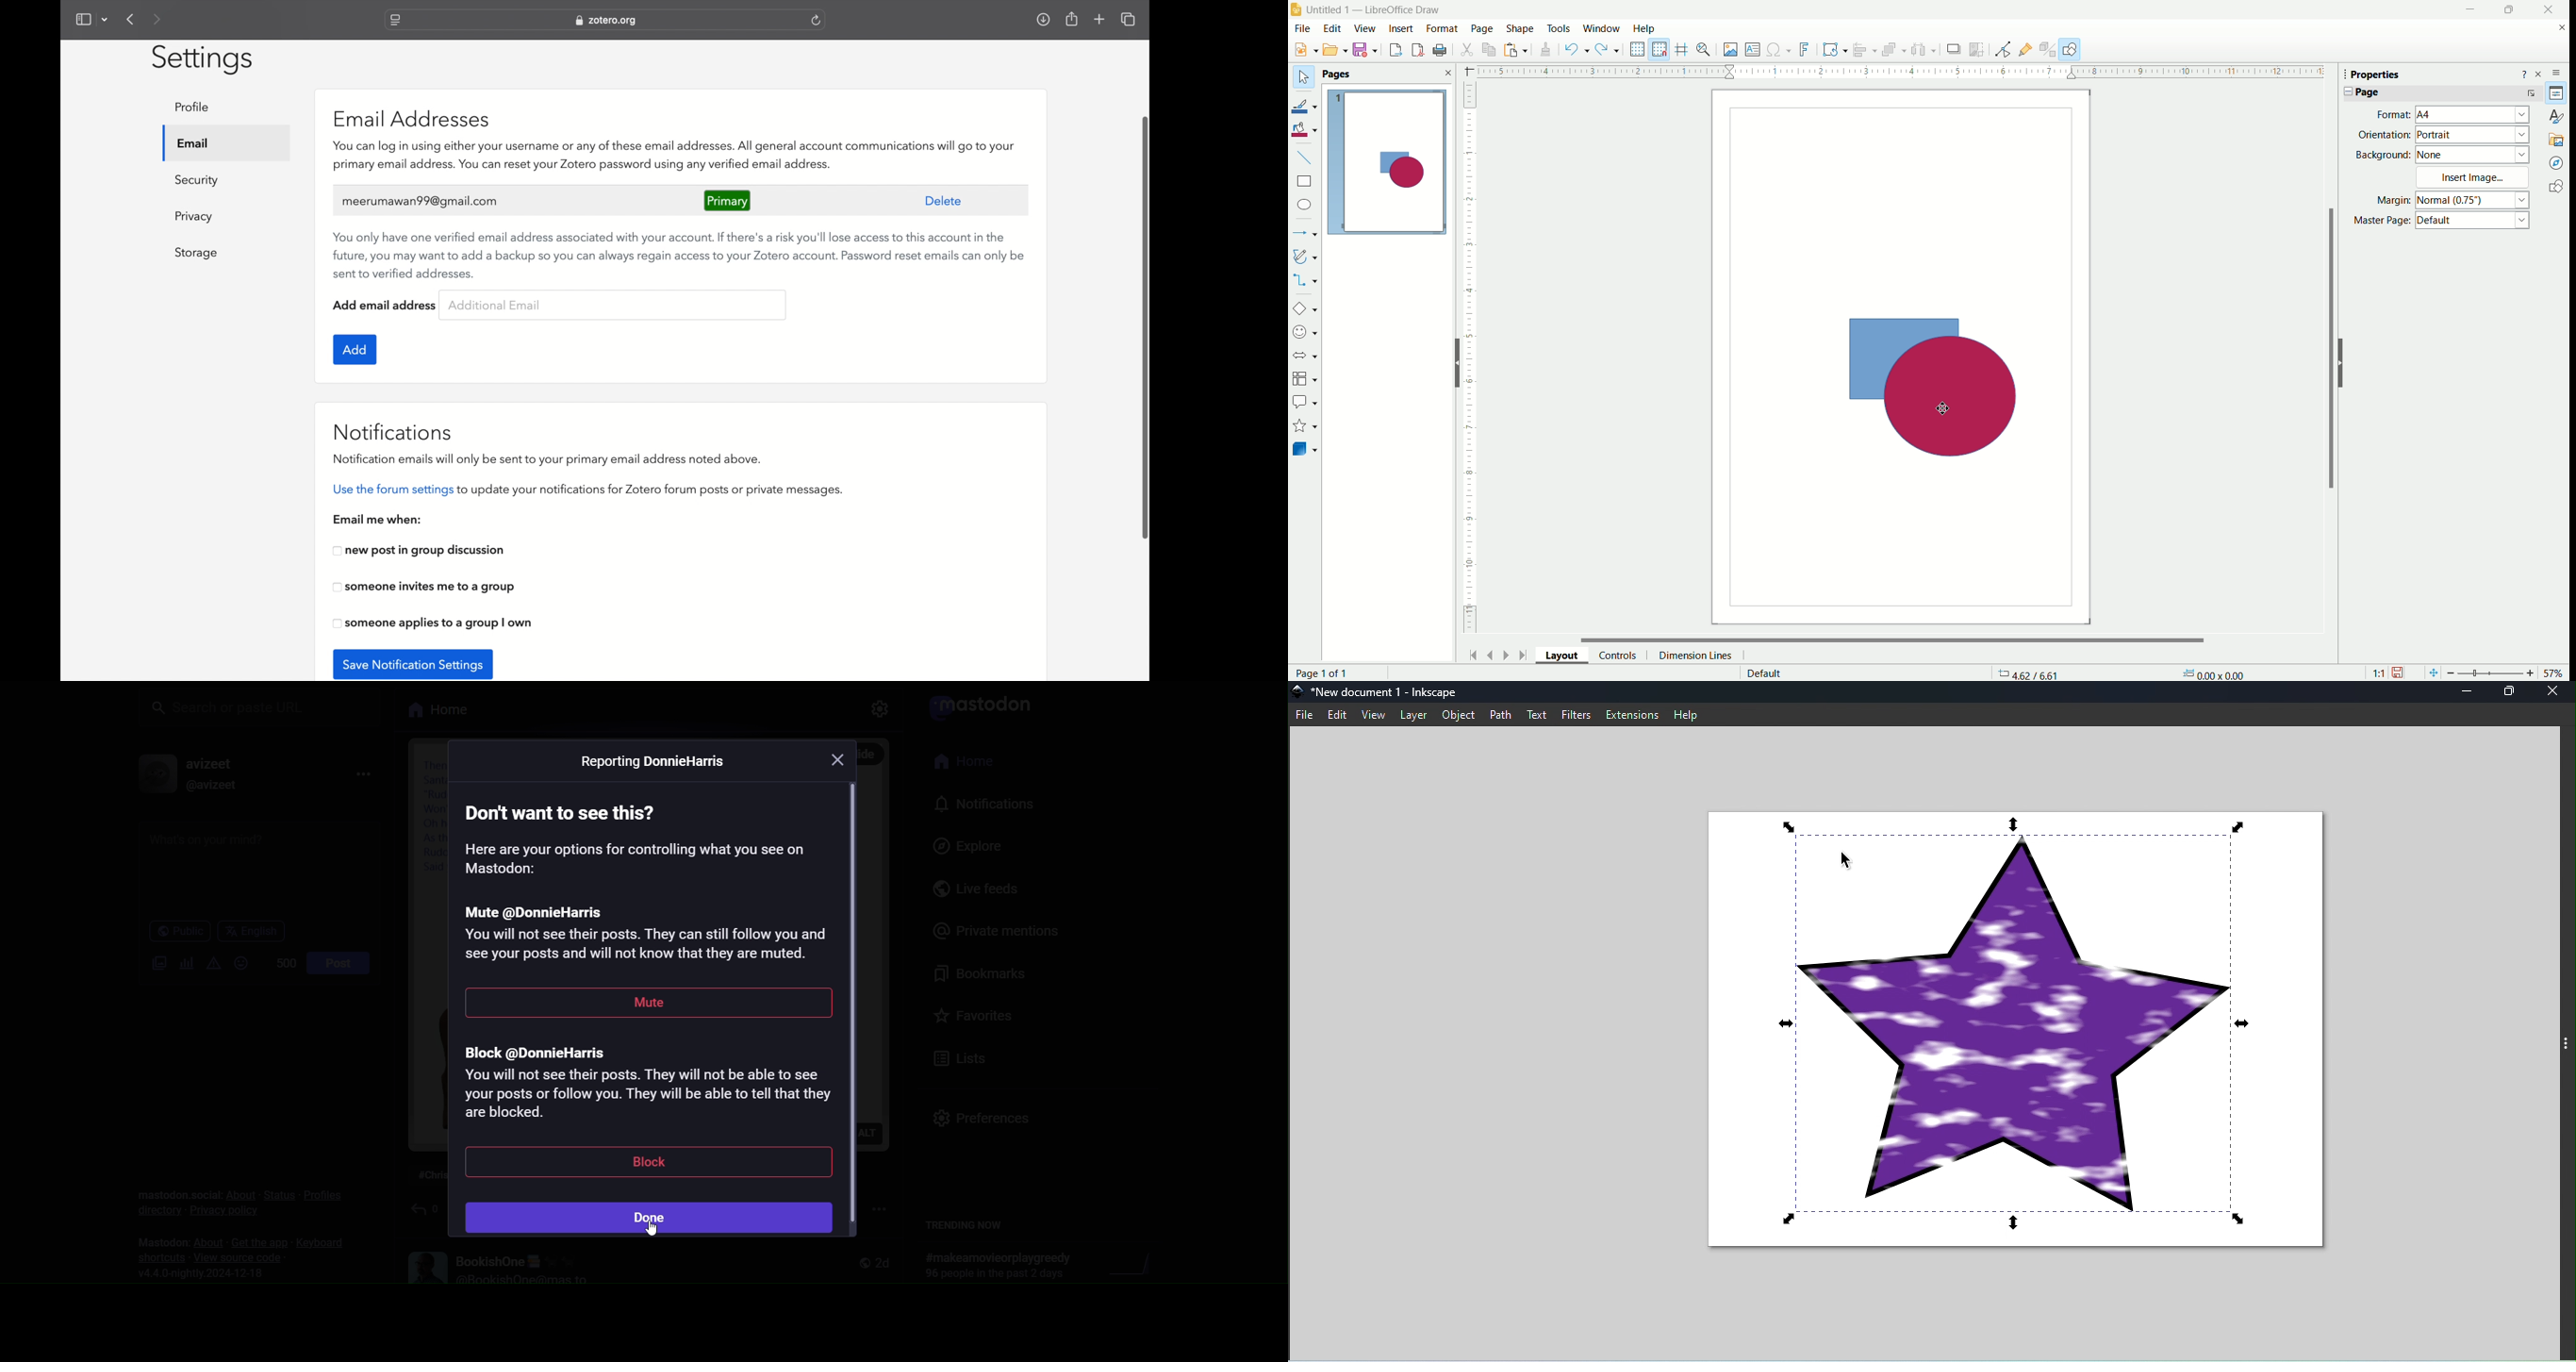 Image resolution: width=2576 pixels, height=1372 pixels. I want to click on insert special character, so click(1780, 50).